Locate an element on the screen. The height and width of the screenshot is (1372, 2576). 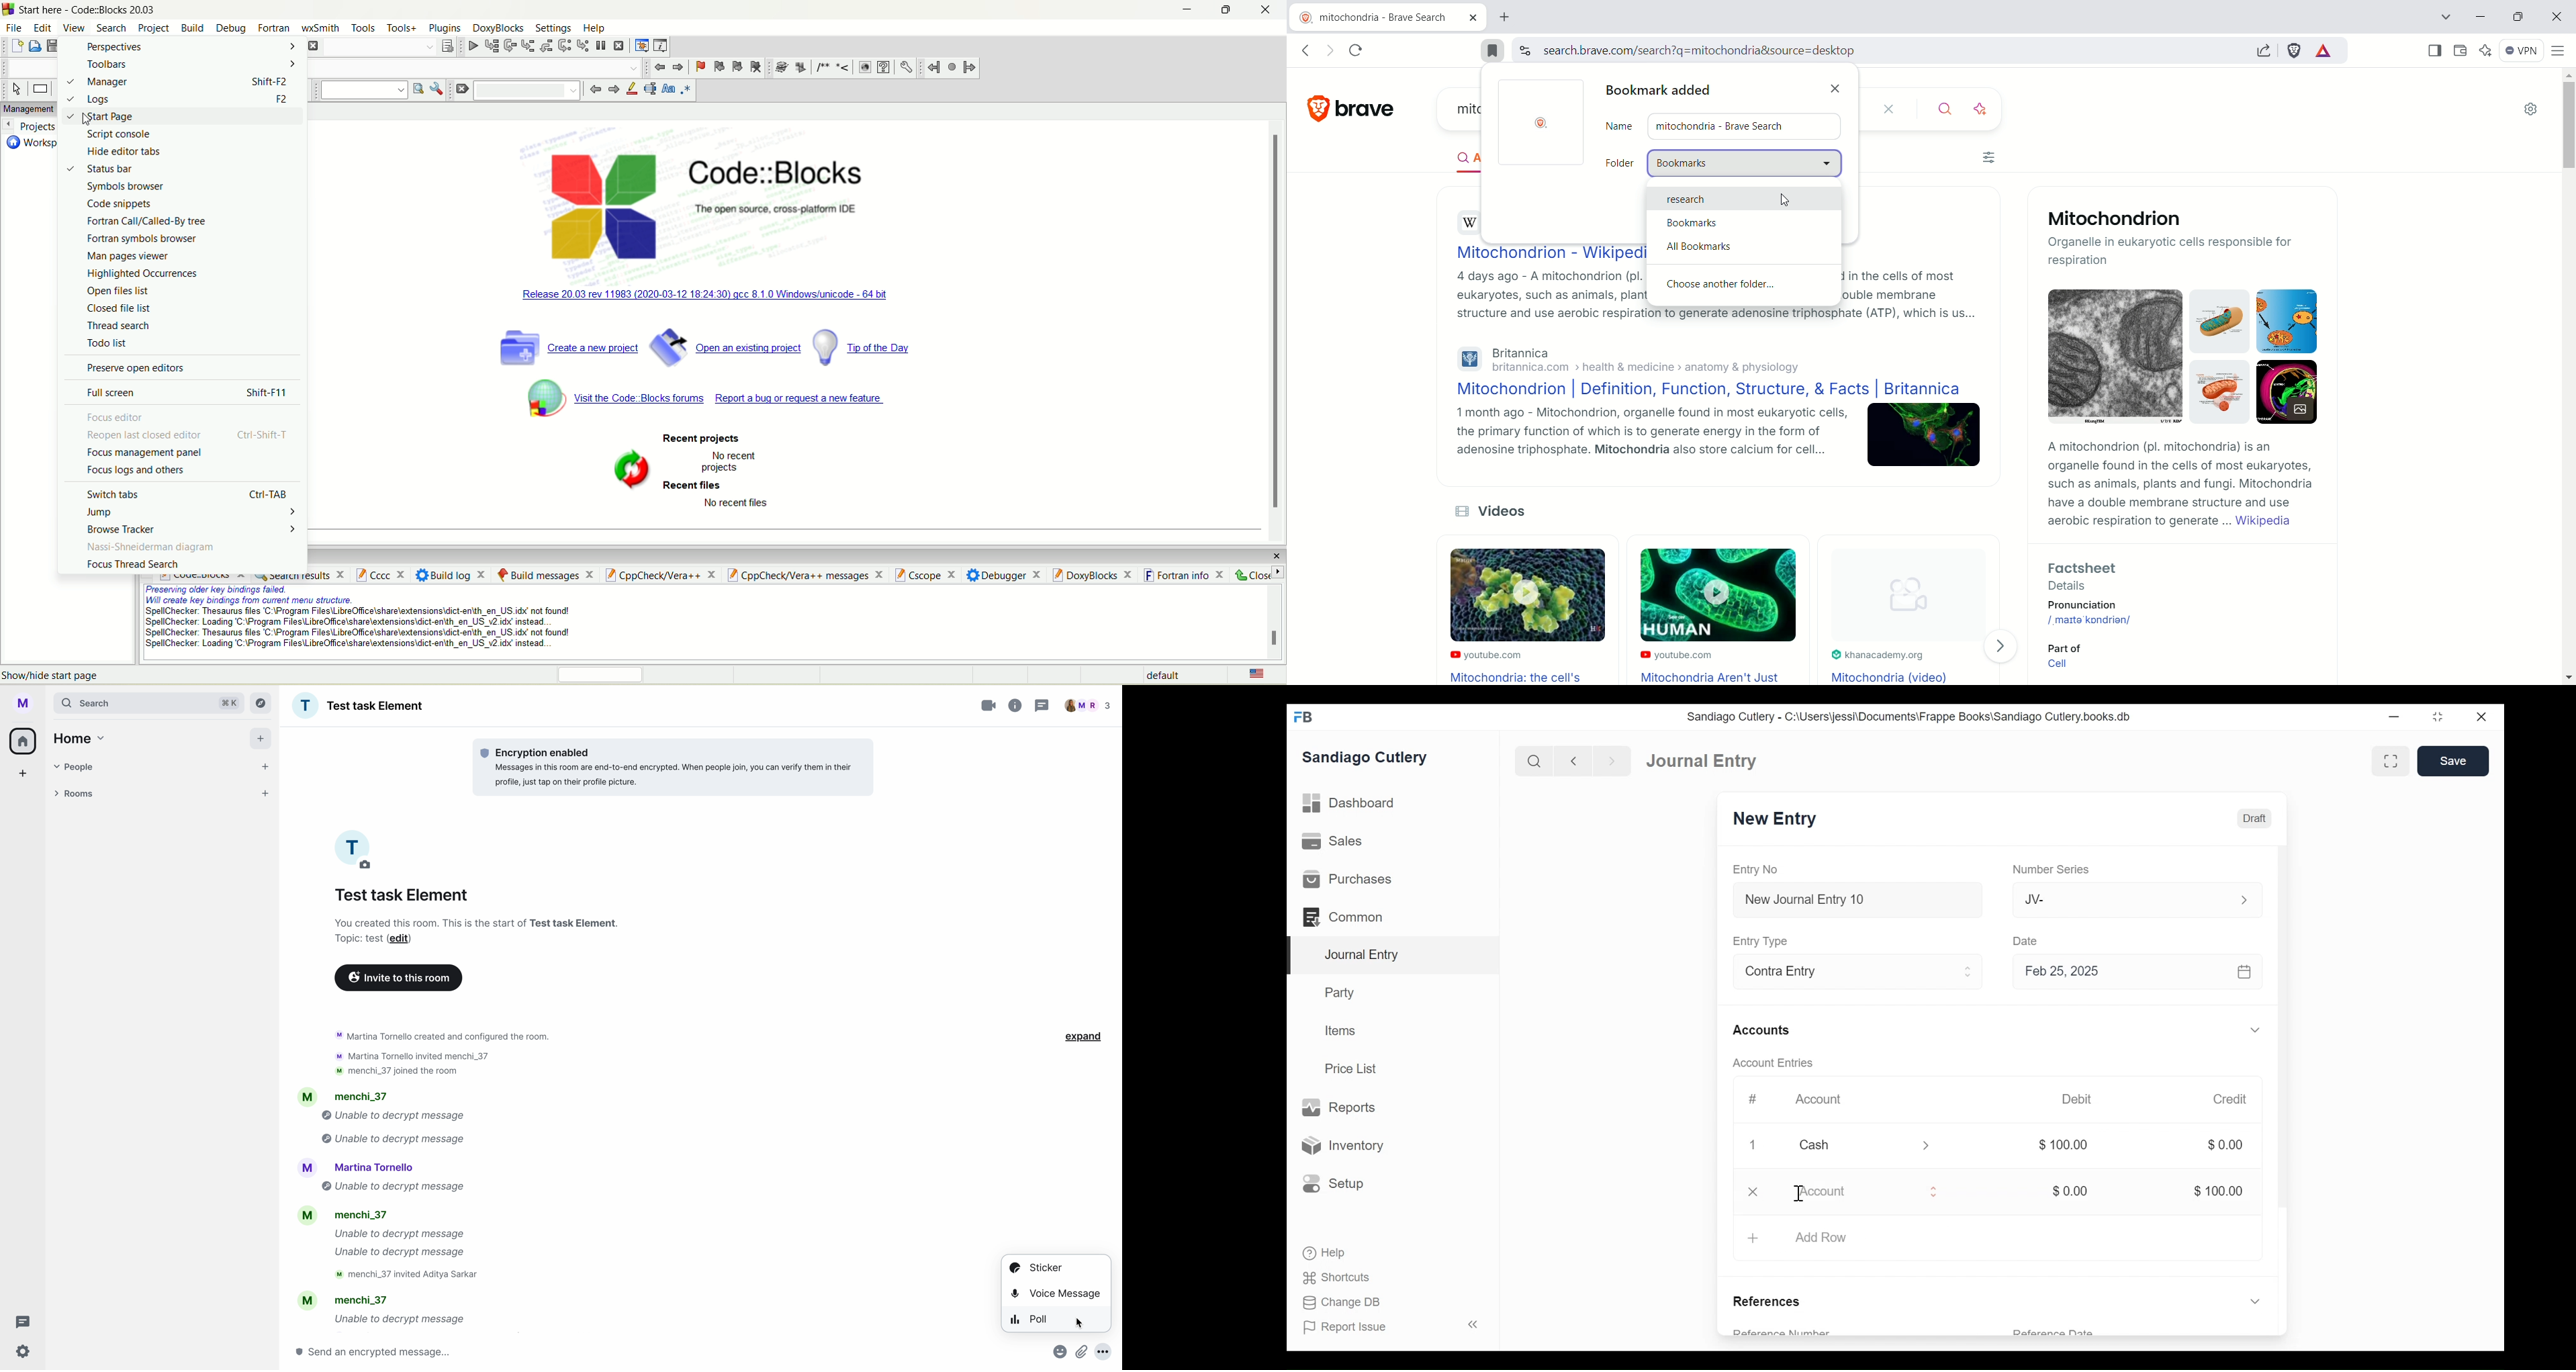
$0.00 is located at coordinates (2229, 1145).